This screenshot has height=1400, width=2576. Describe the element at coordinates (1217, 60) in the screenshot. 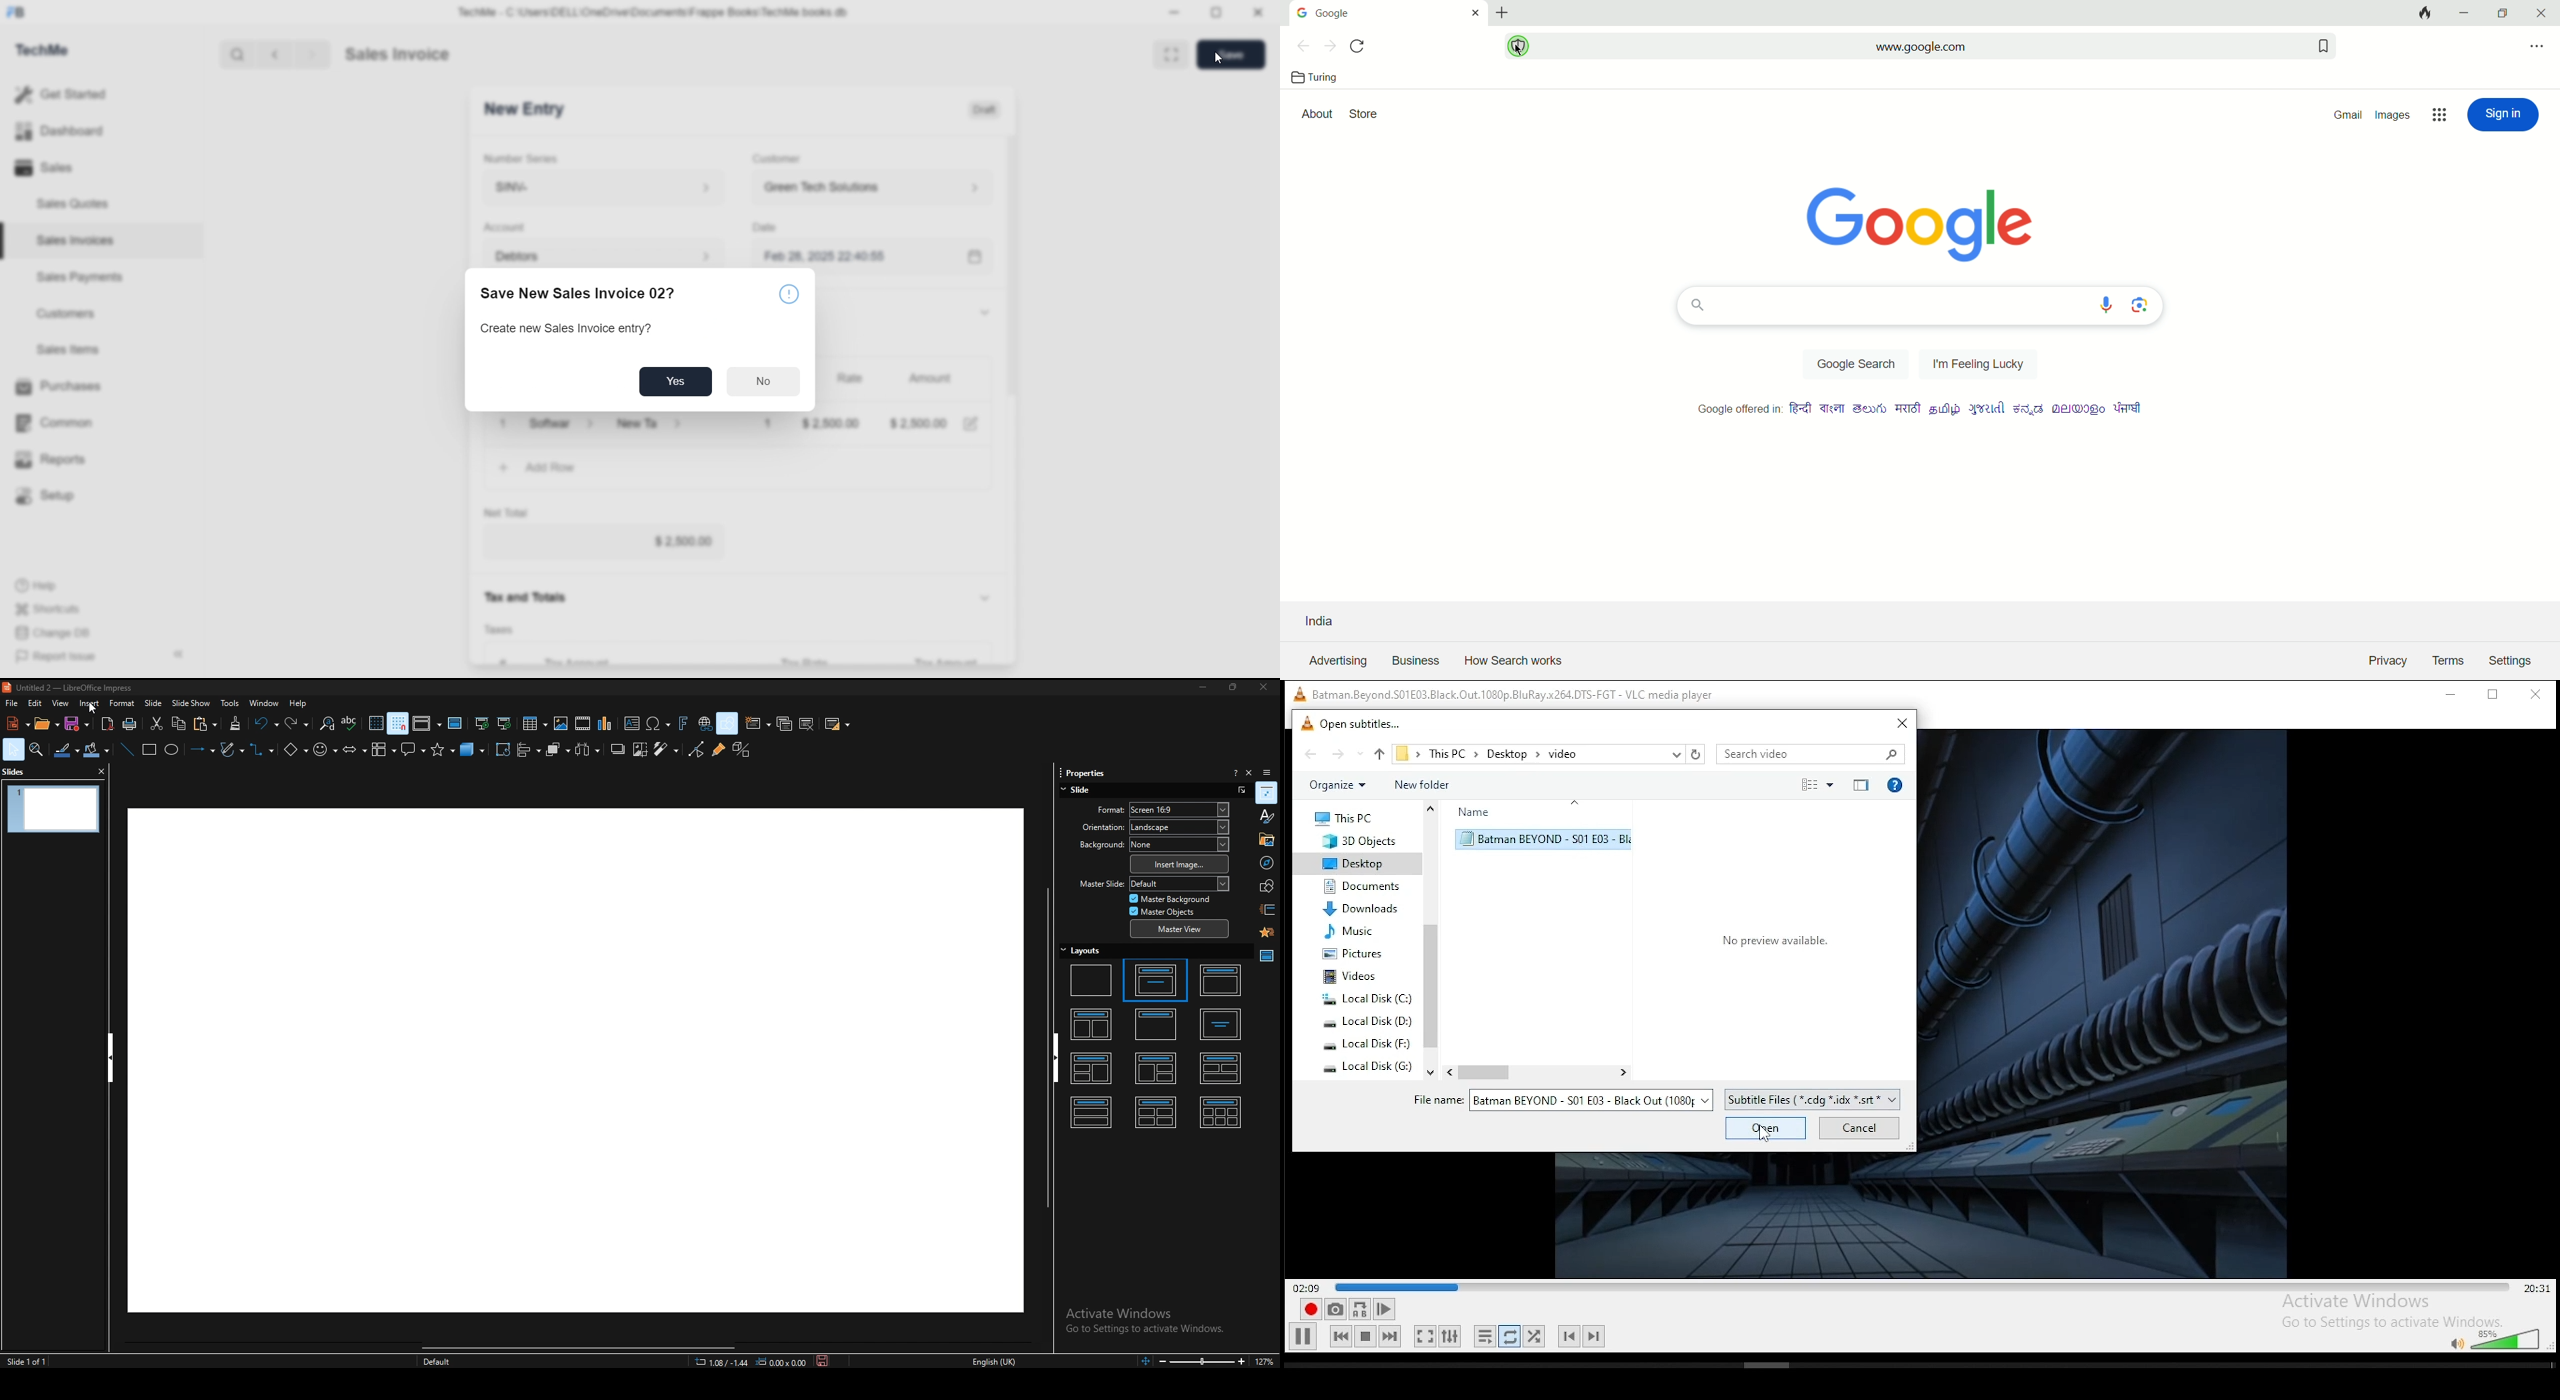

I see `cursor` at that location.